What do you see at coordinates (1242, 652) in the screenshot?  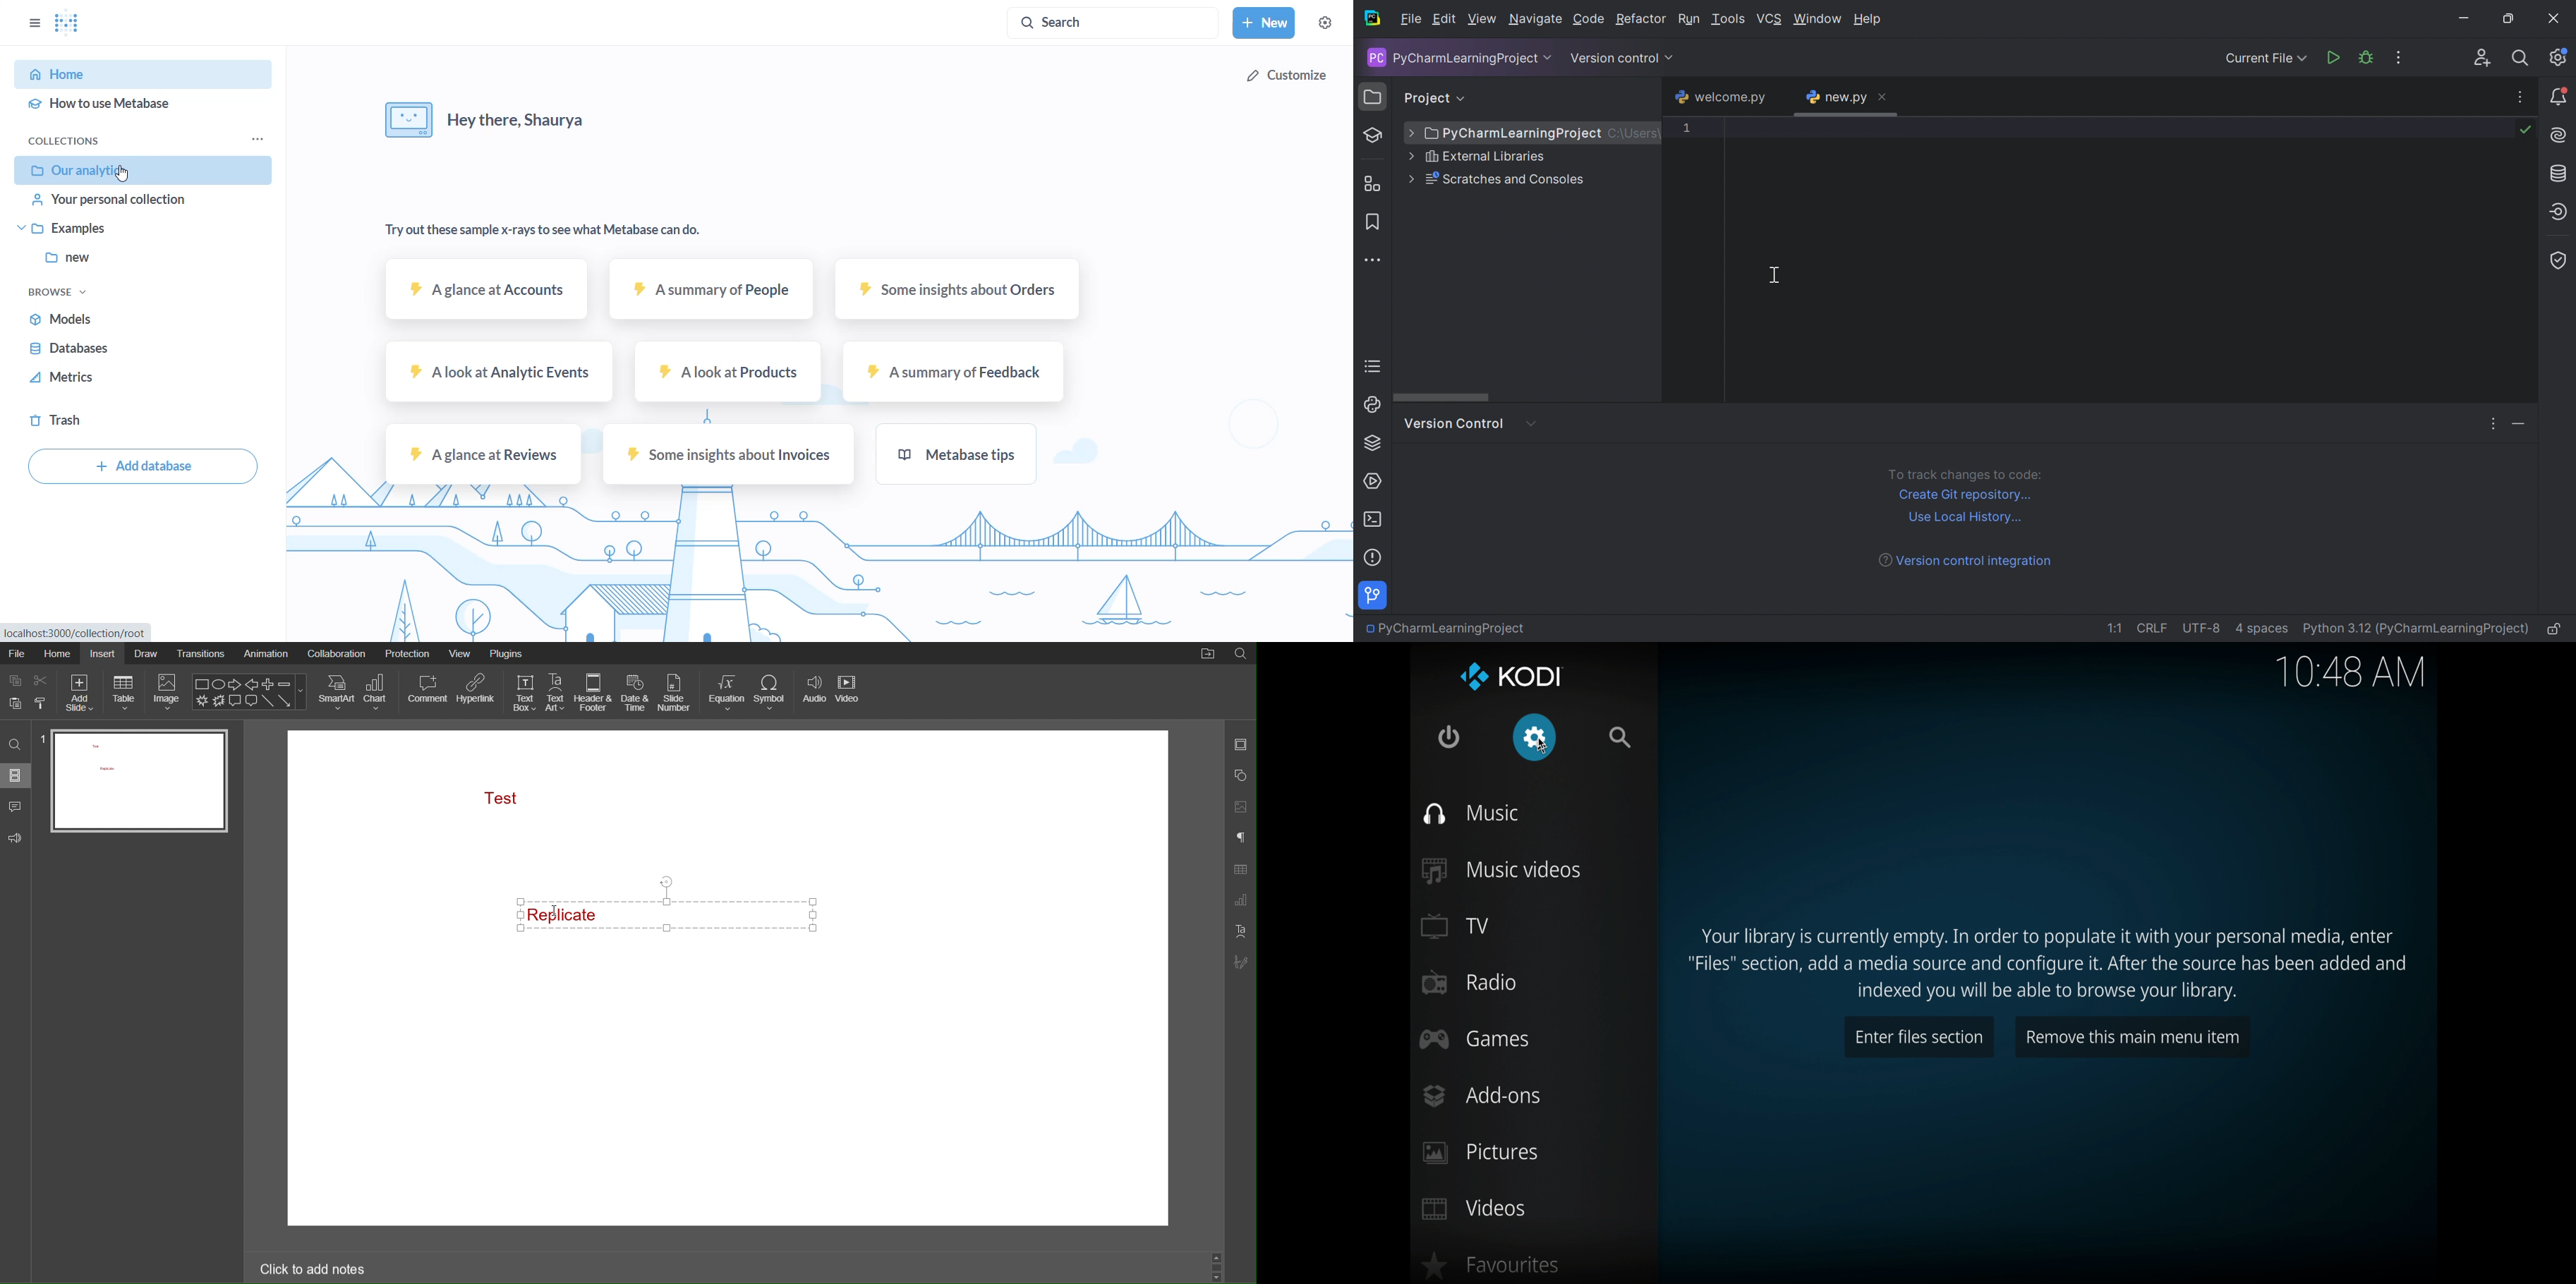 I see `Search` at bounding box center [1242, 652].